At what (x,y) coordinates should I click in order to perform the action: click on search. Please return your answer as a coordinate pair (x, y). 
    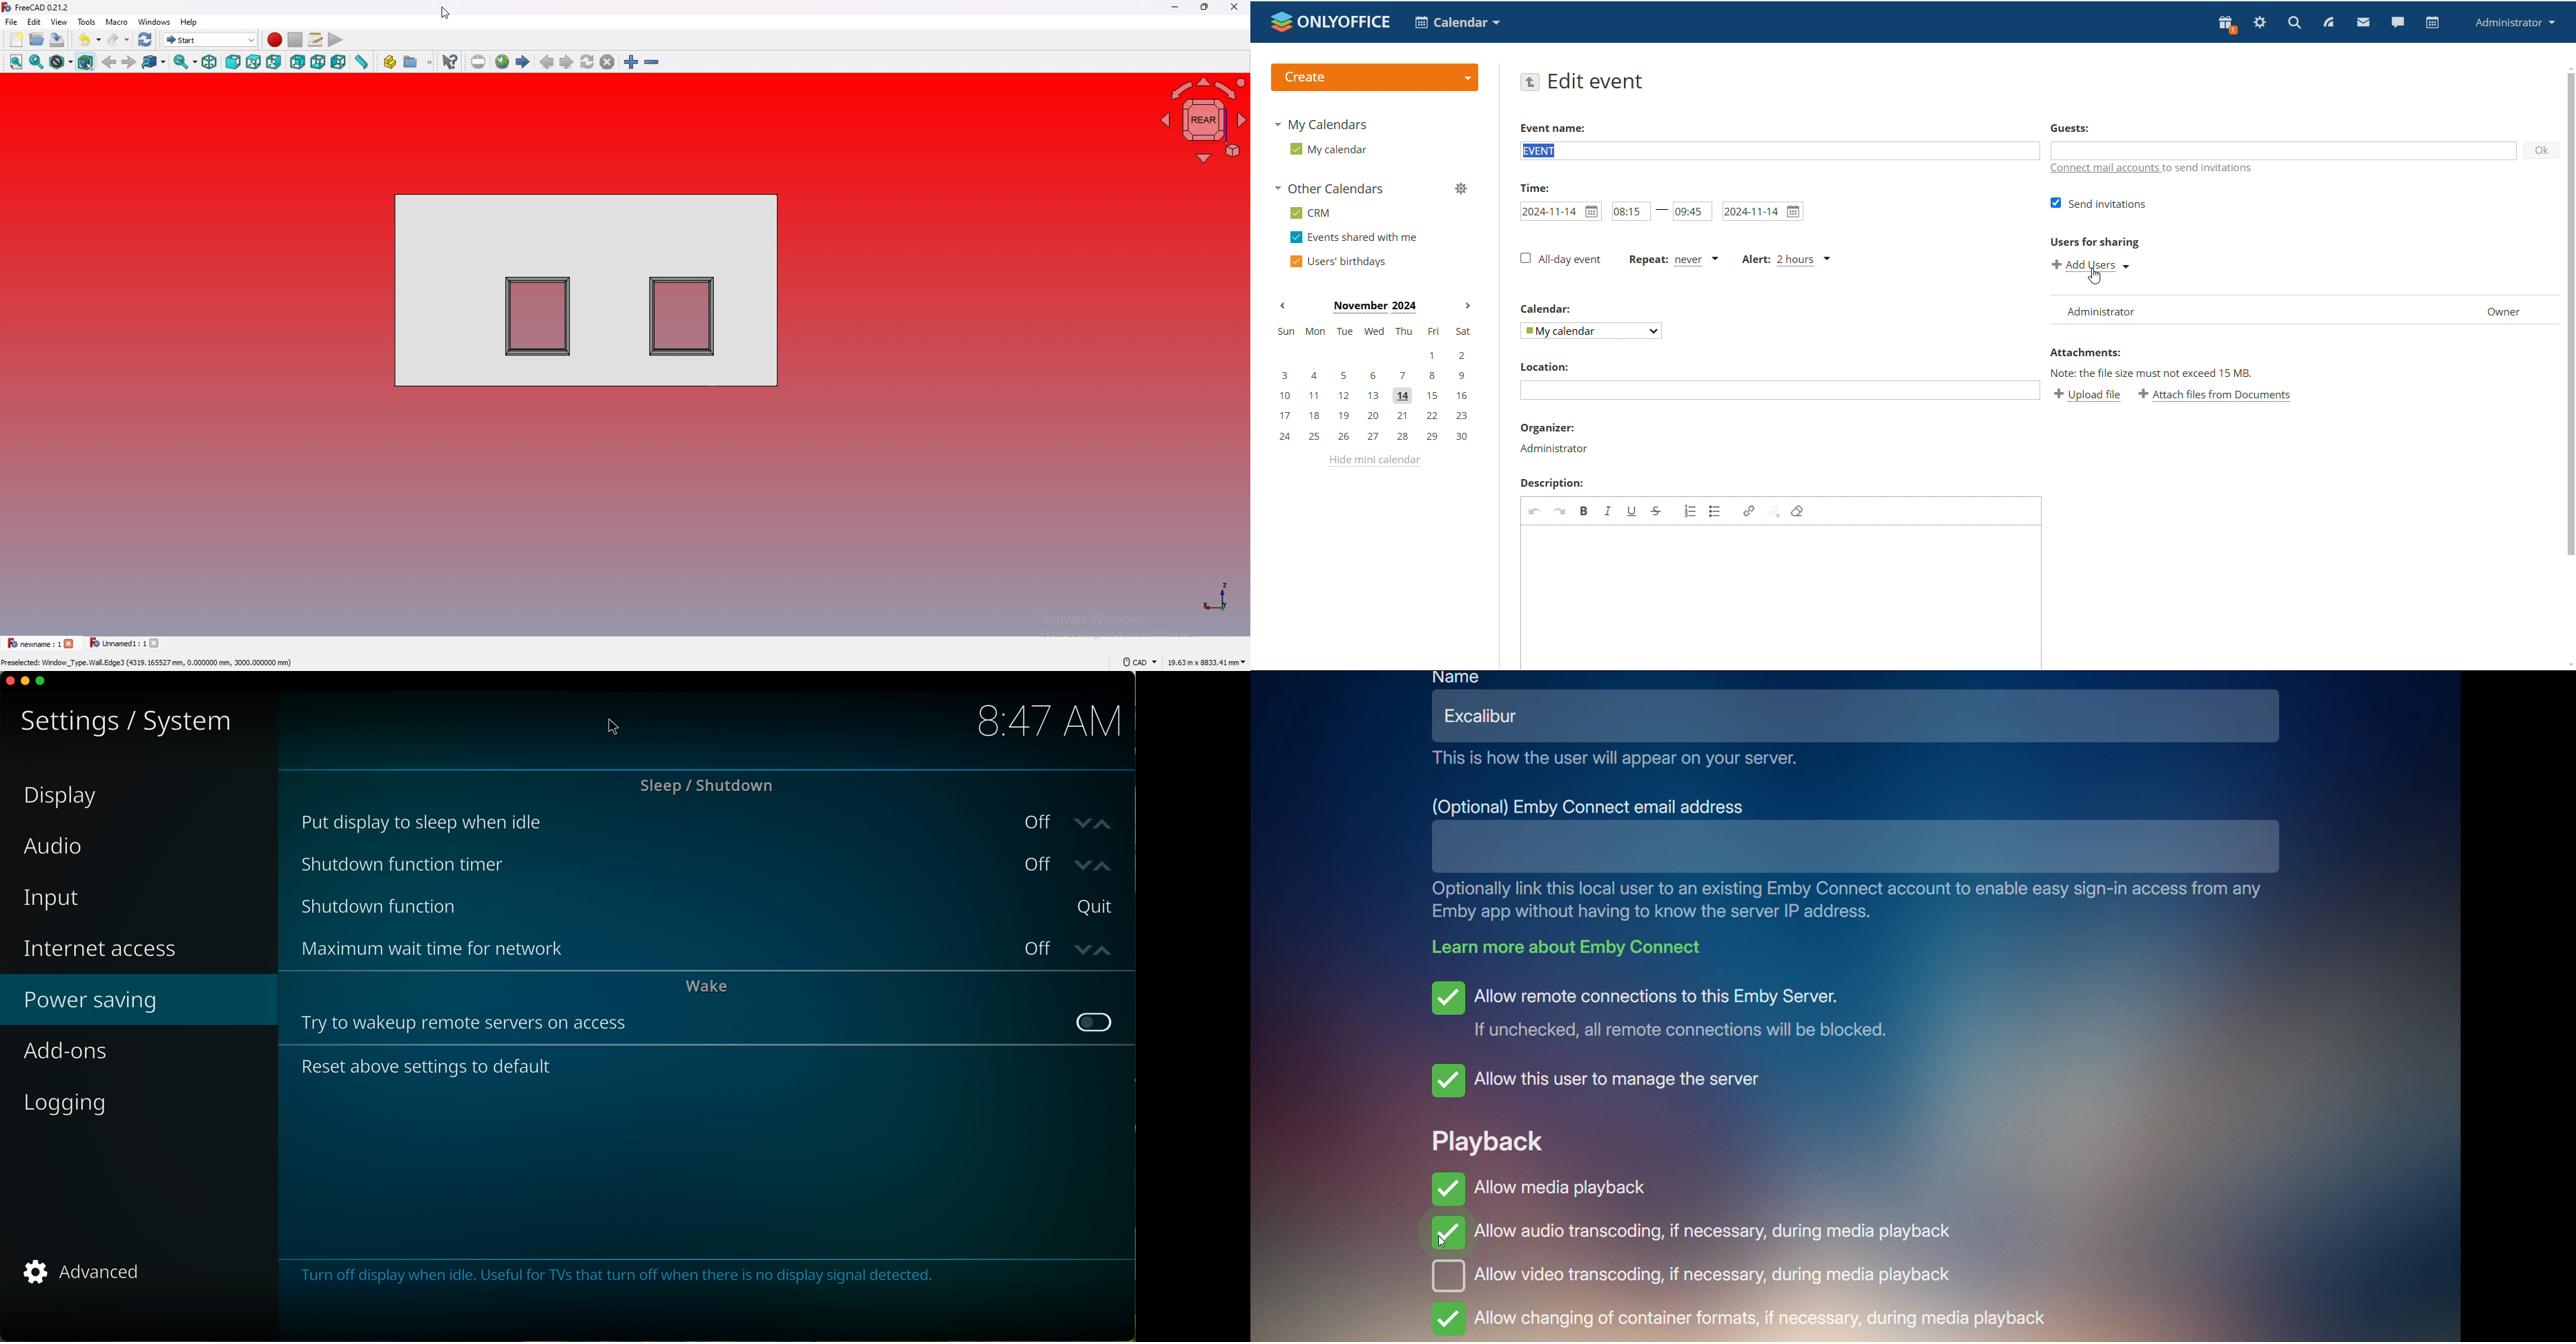
    Looking at the image, I should click on (2294, 21).